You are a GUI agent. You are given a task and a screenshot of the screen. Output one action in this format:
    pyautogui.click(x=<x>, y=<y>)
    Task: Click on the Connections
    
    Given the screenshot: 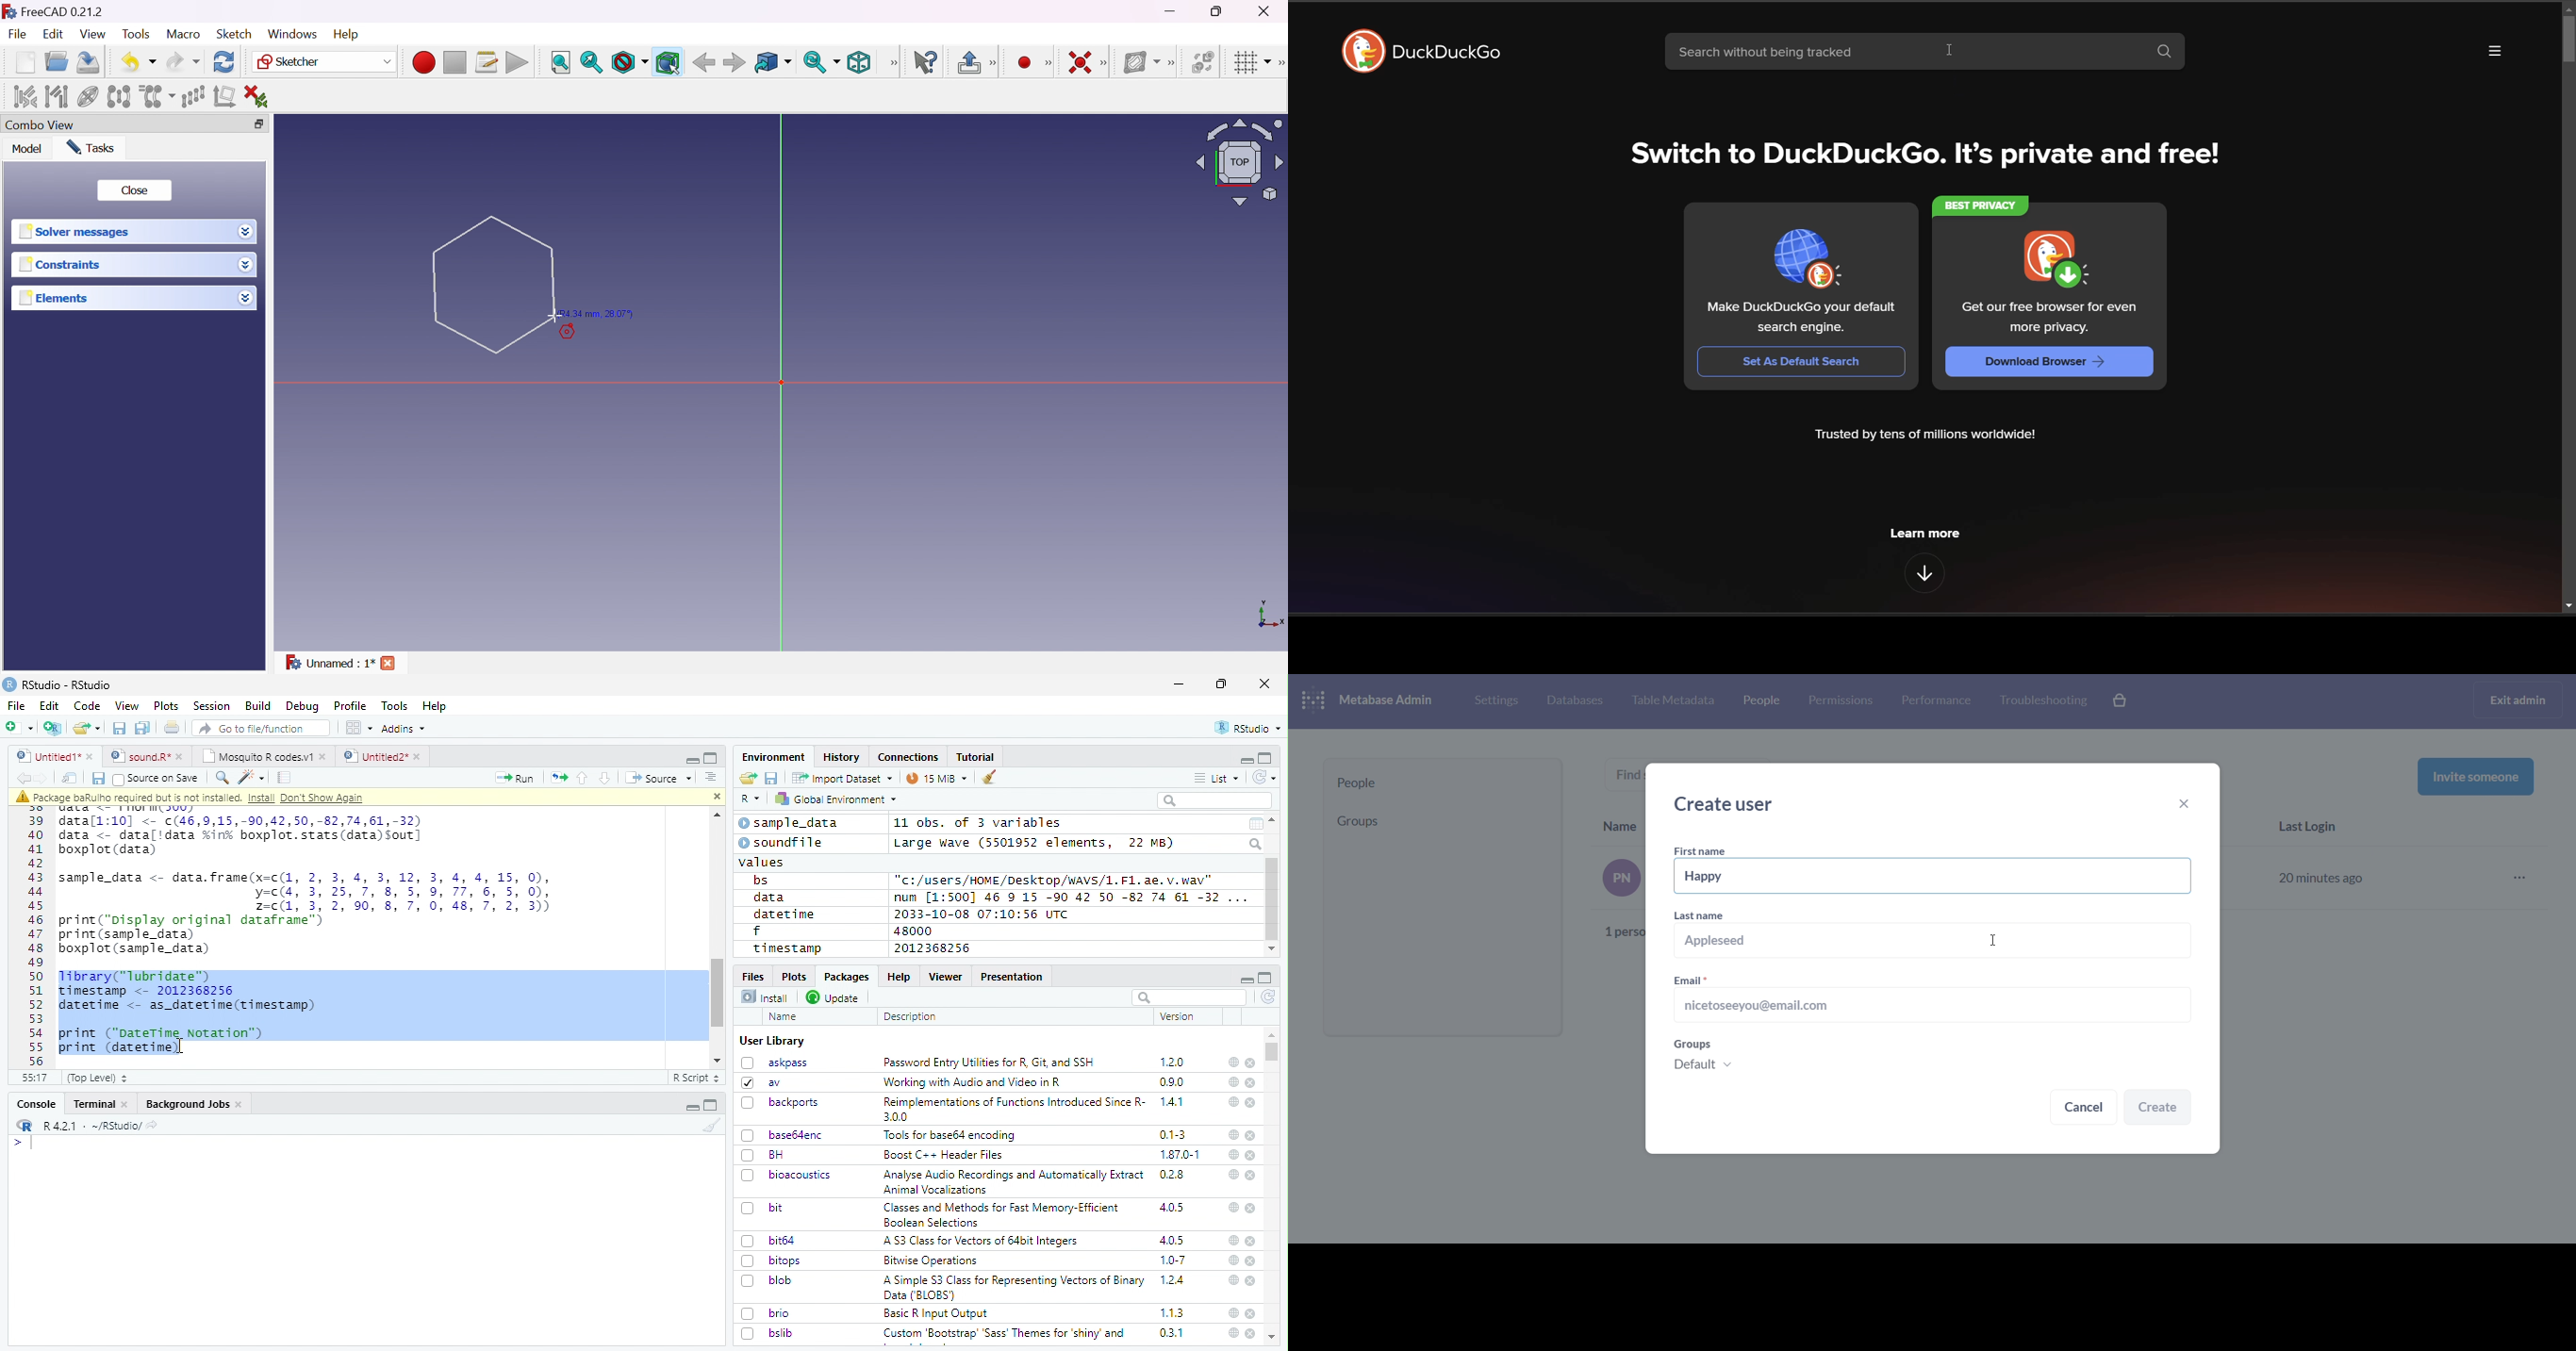 What is the action you would take?
    pyautogui.click(x=907, y=757)
    